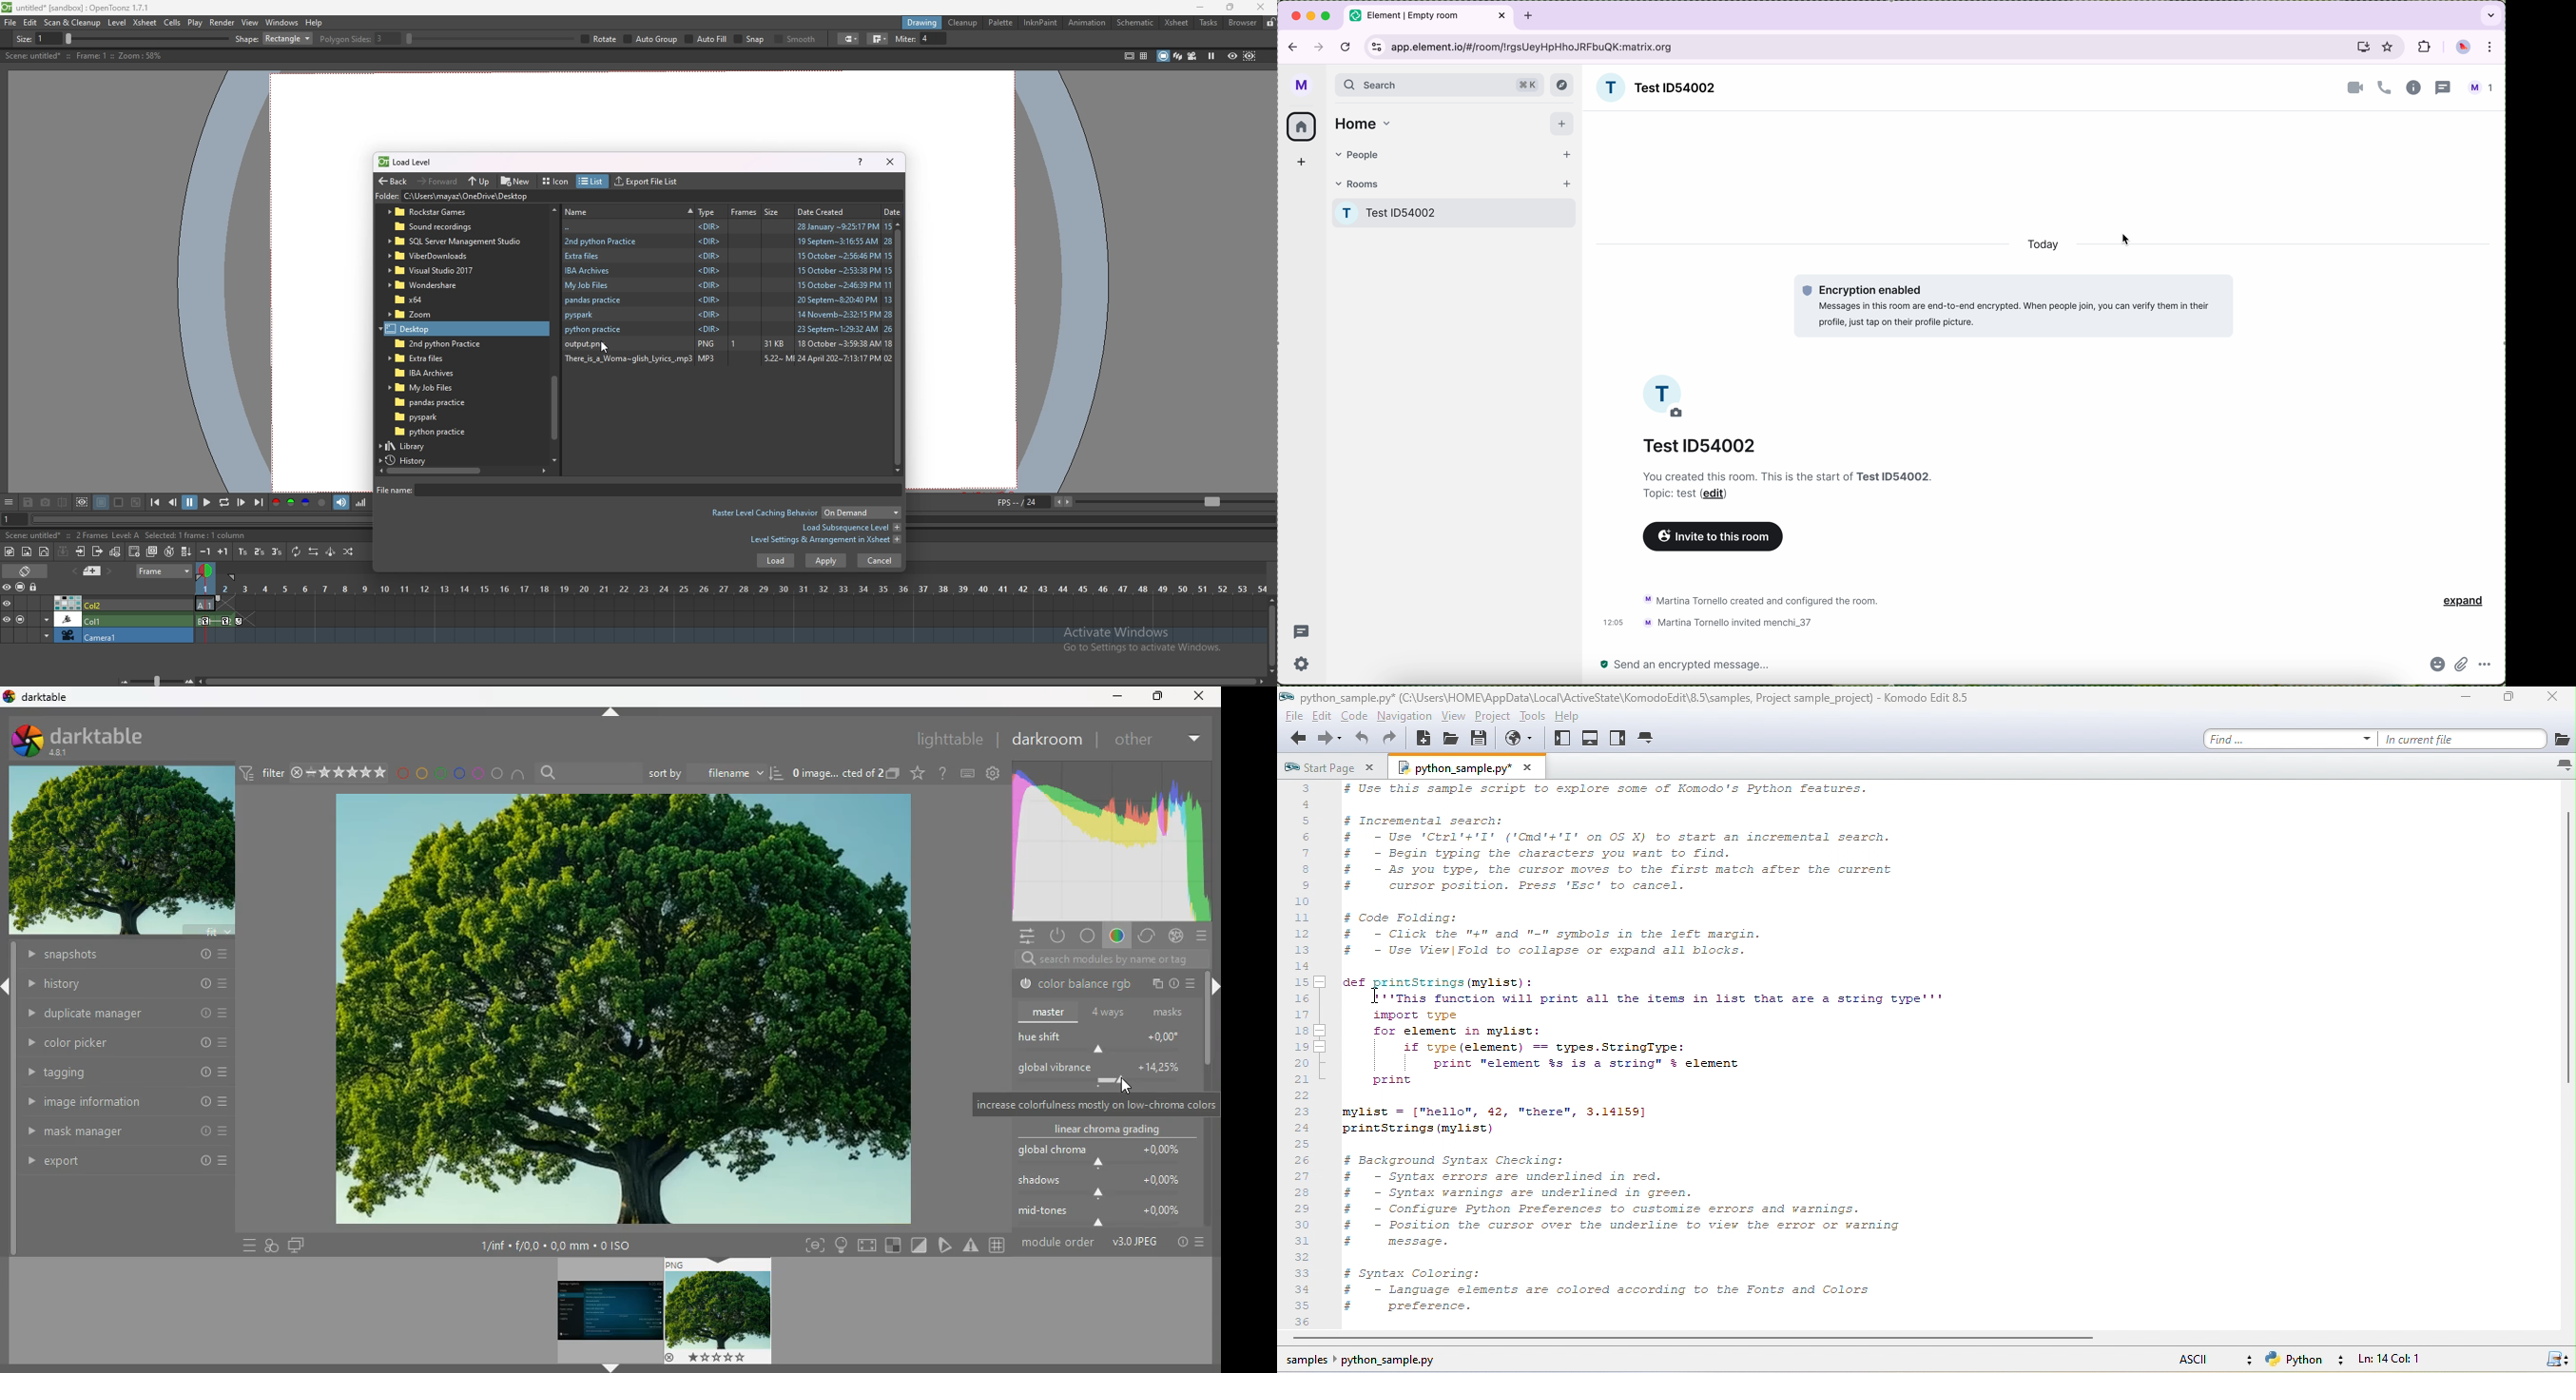  What do you see at coordinates (44, 696) in the screenshot?
I see `darktable` at bounding box center [44, 696].